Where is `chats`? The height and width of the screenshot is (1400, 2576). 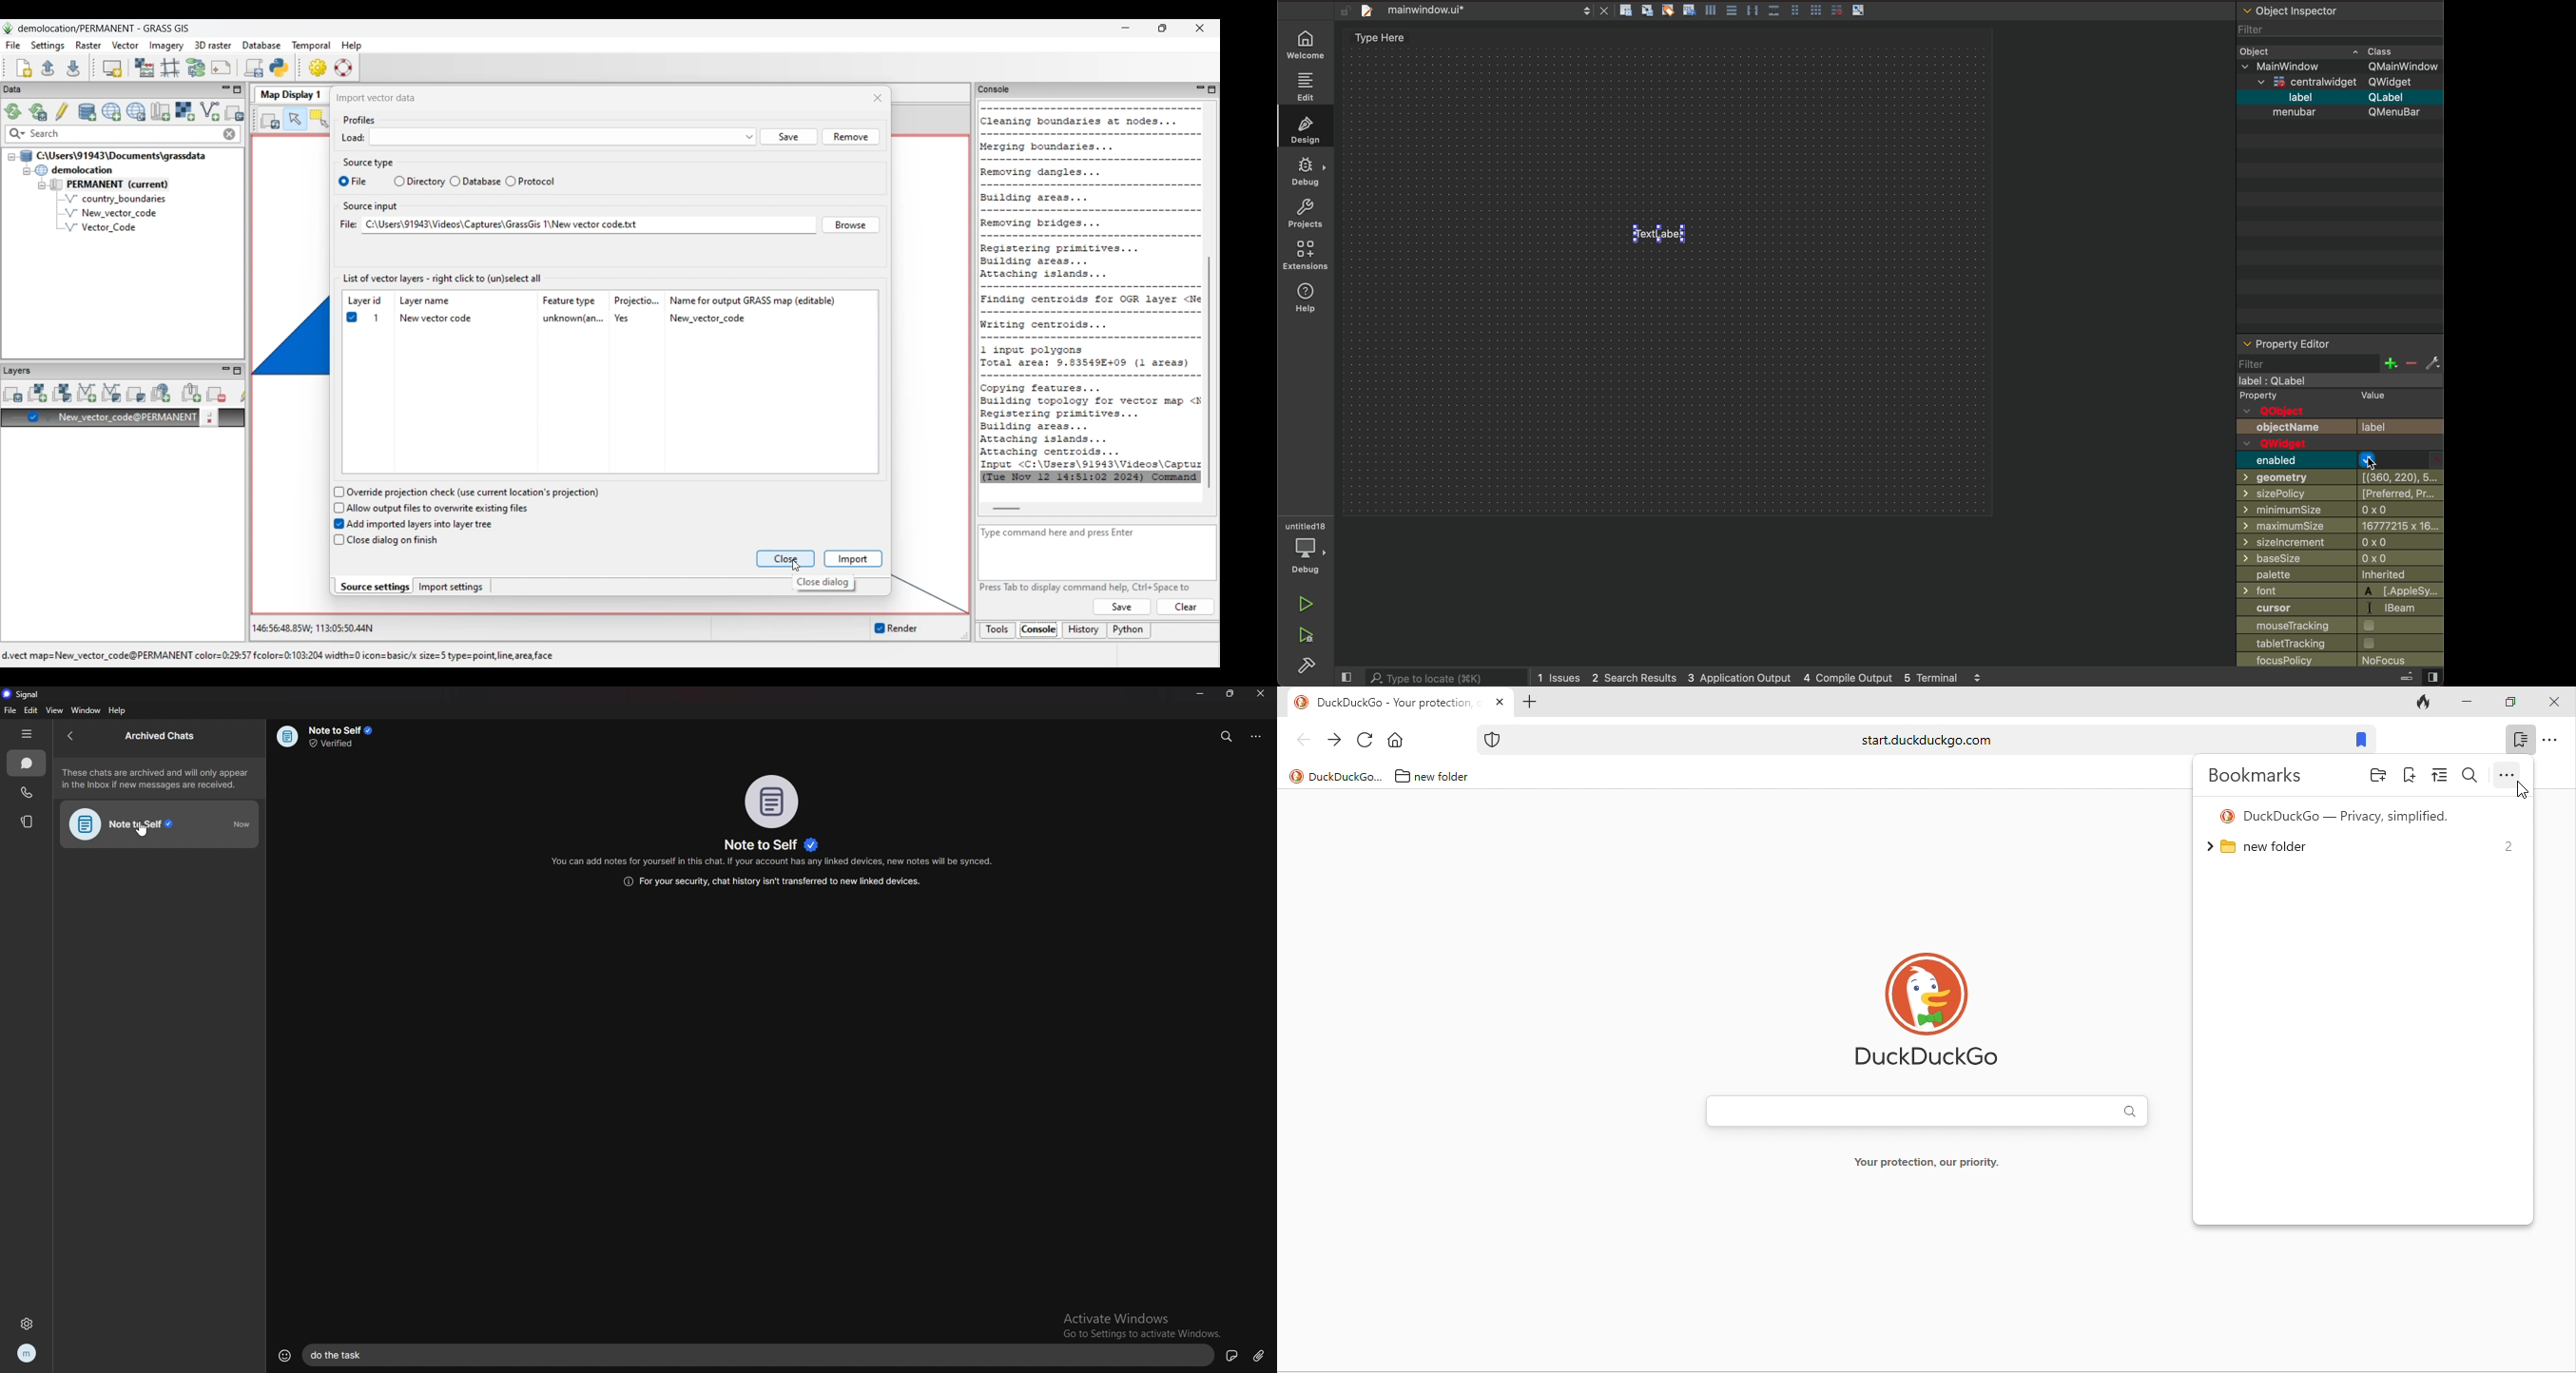 chats is located at coordinates (27, 763).